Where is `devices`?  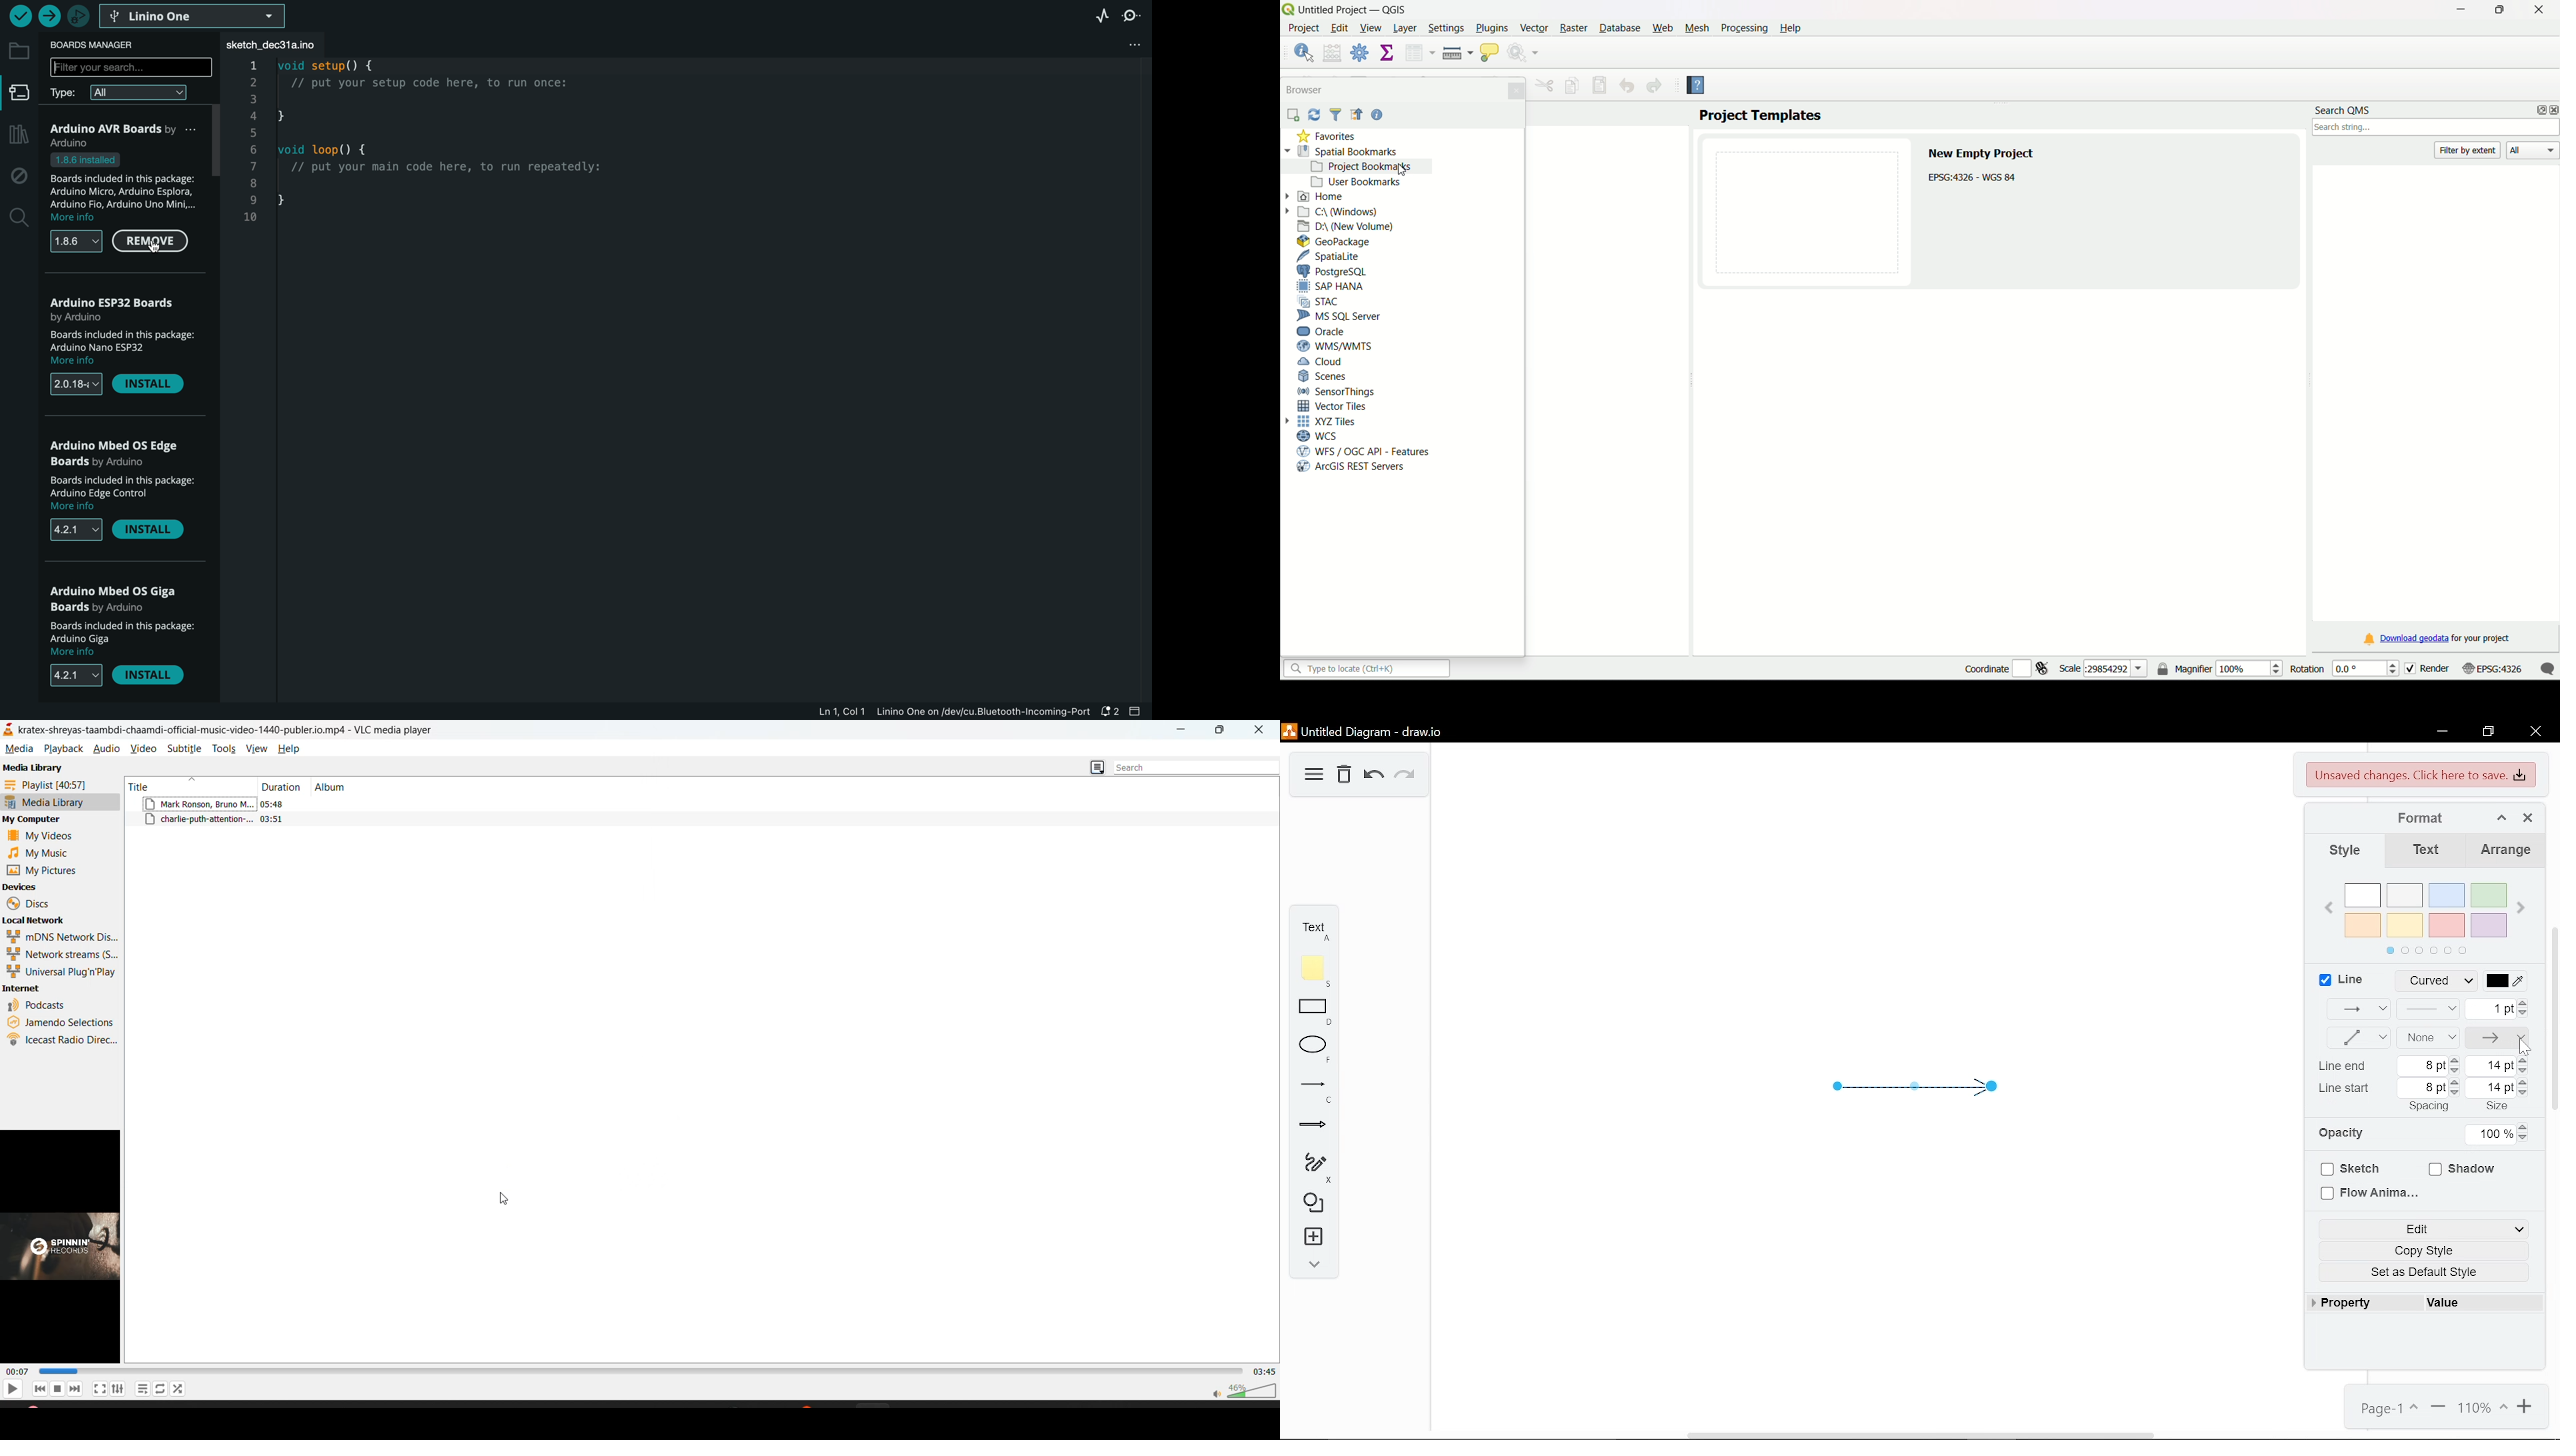
devices is located at coordinates (31, 888).